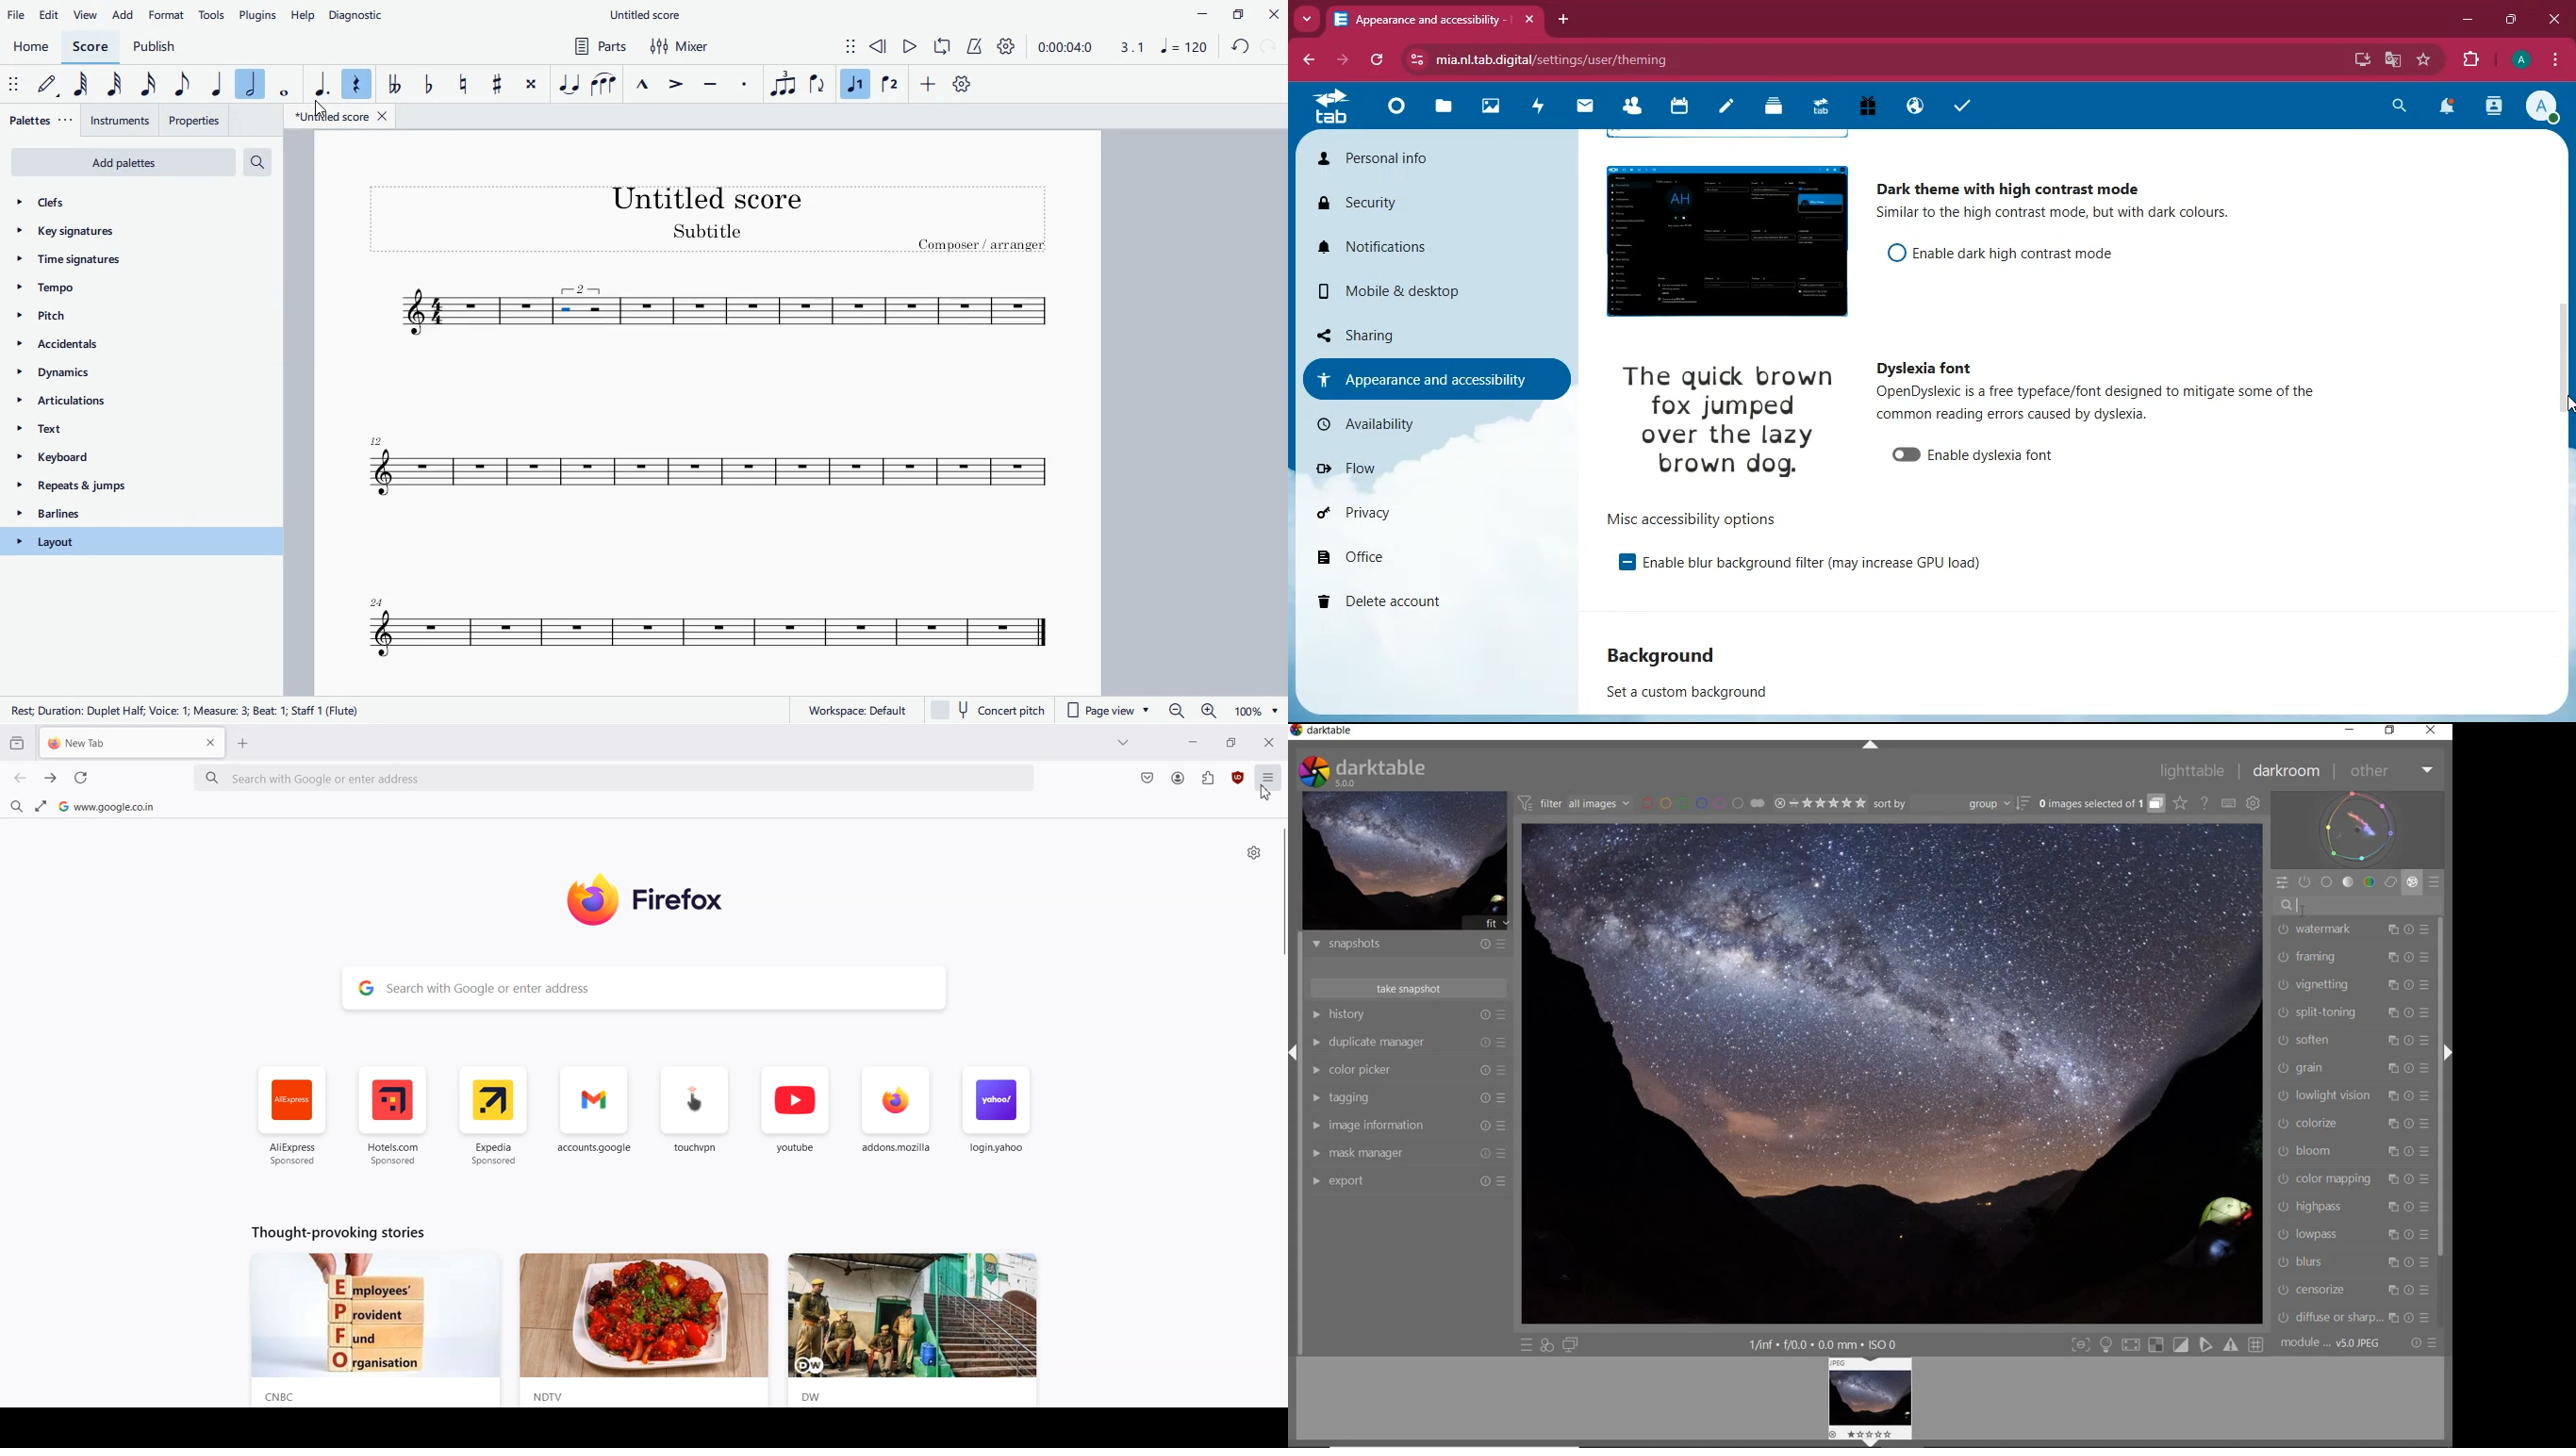 The image size is (2576, 1456). Describe the element at coordinates (1421, 513) in the screenshot. I see `privacy` at that location.